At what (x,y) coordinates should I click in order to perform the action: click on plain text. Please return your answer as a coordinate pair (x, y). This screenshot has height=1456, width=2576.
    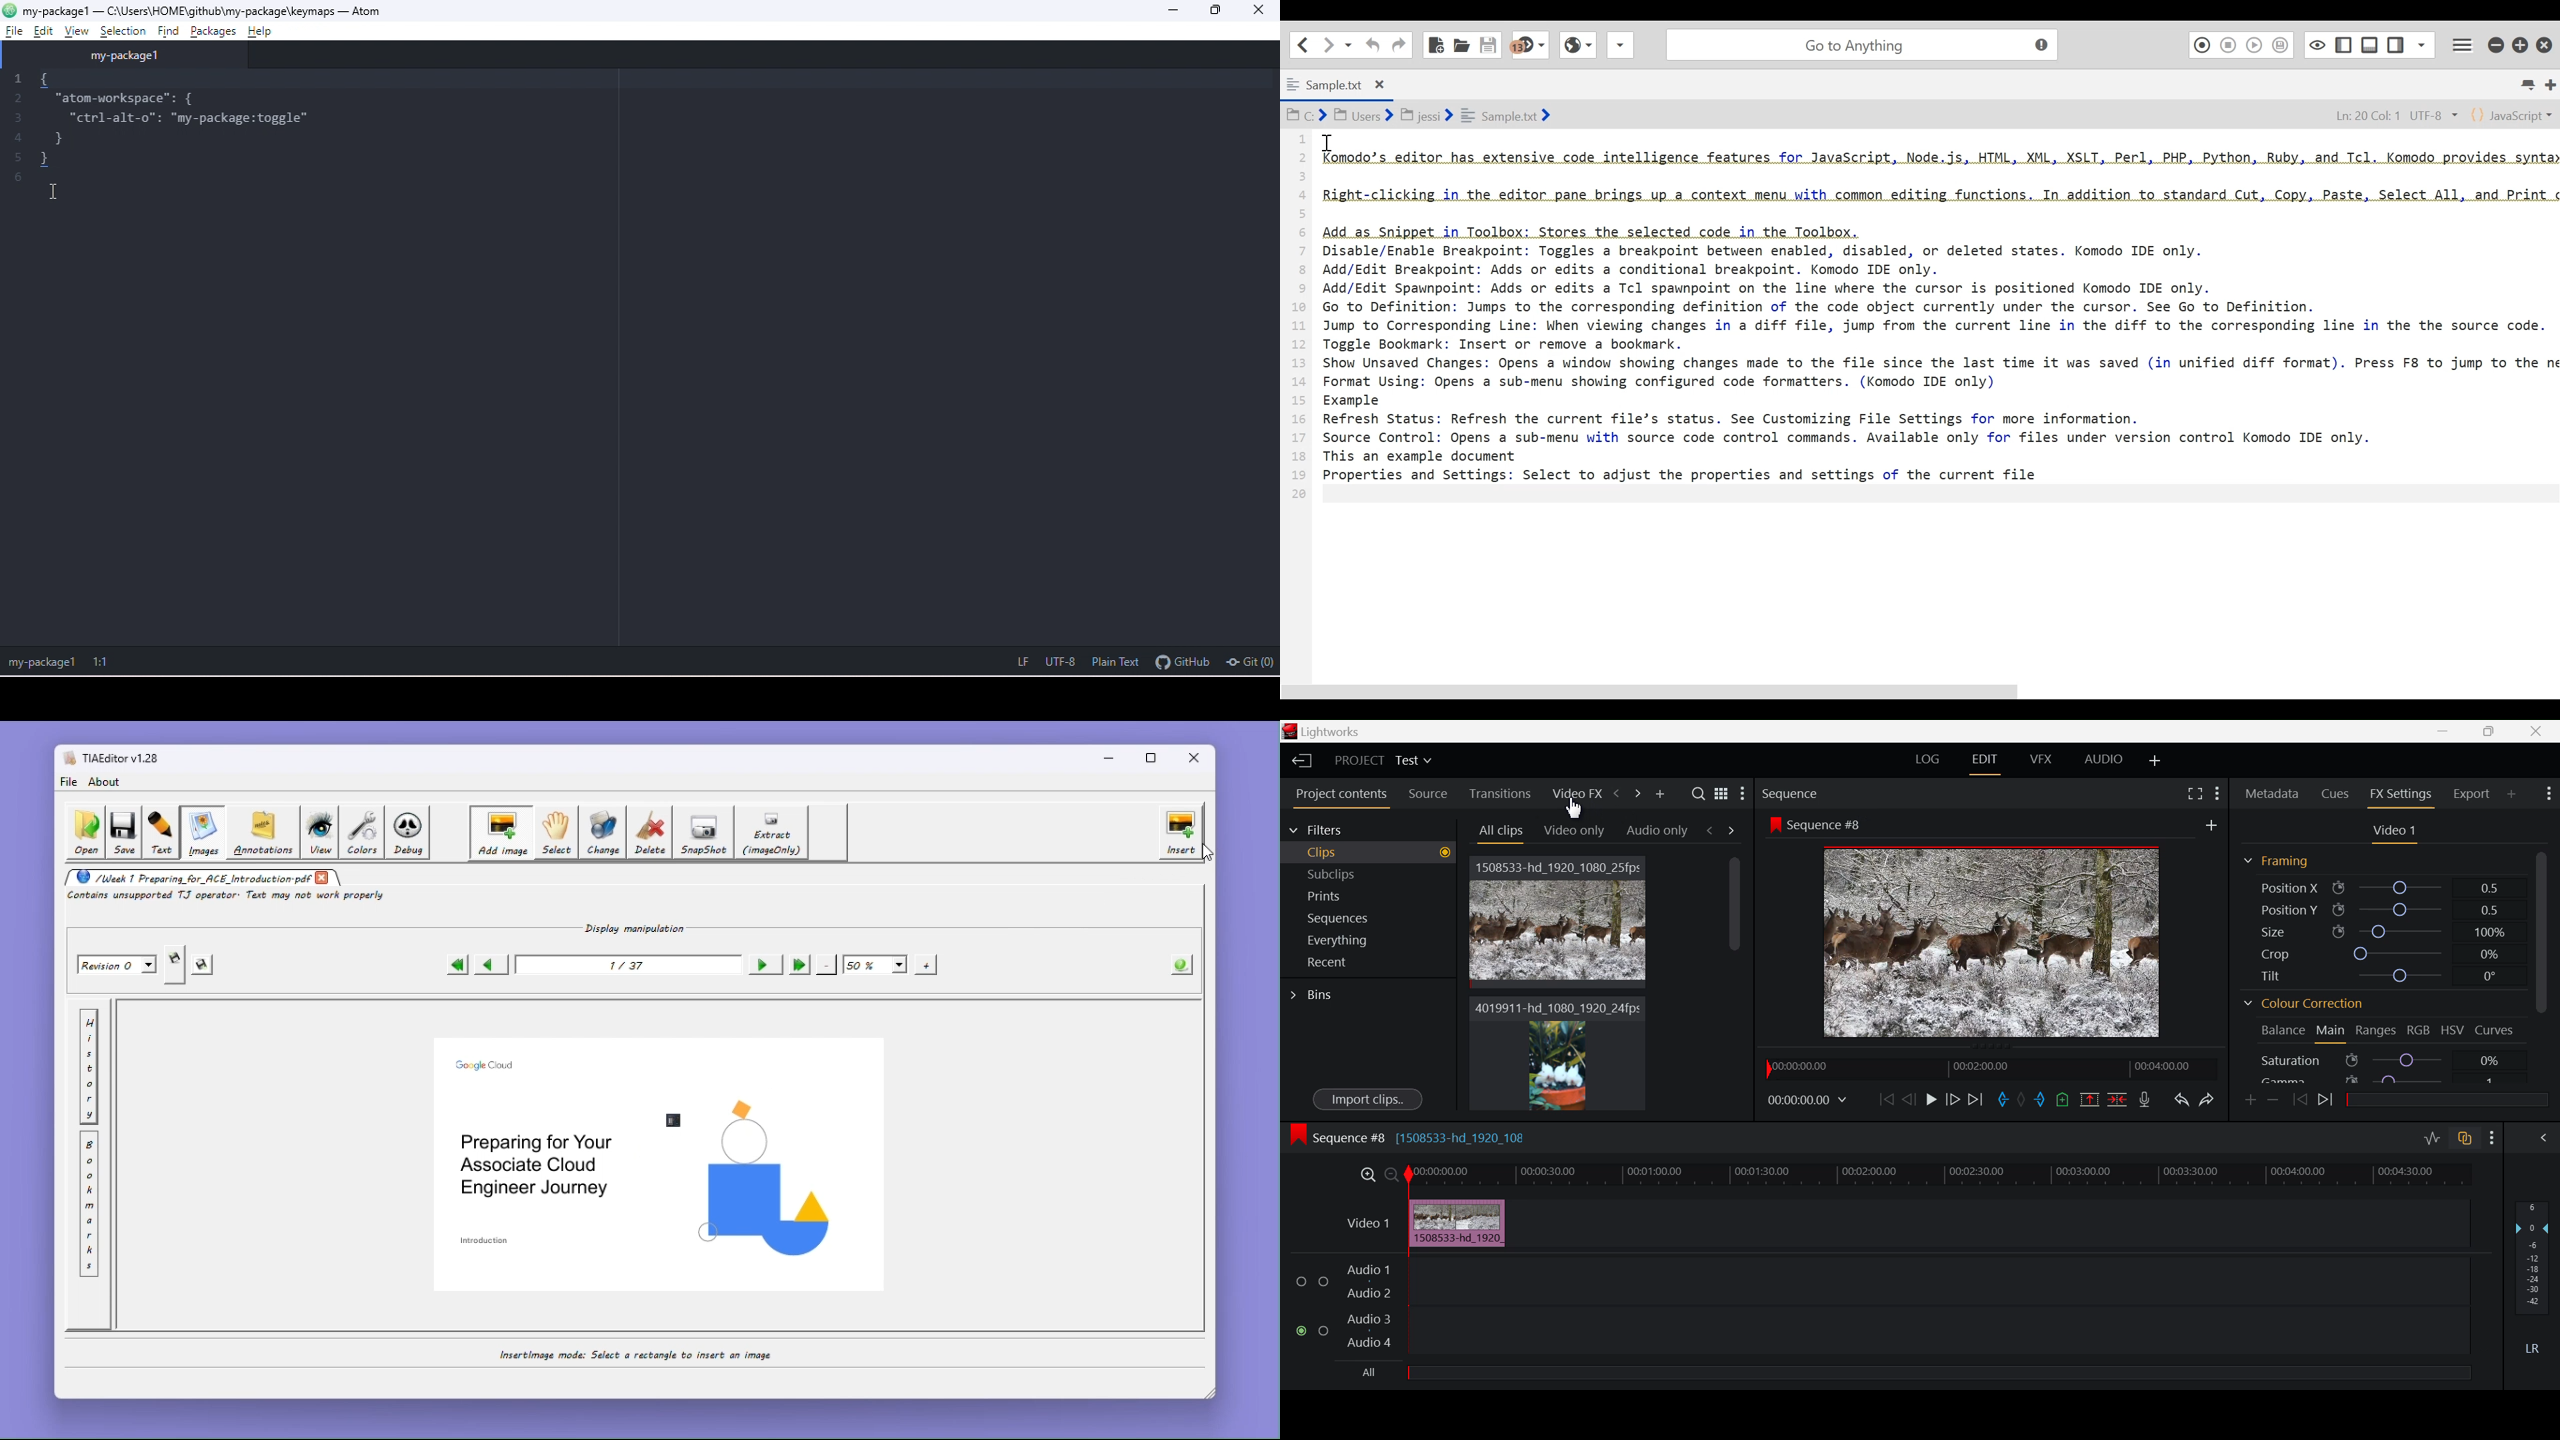
    Looking at the image, I should click on (1120, 665).